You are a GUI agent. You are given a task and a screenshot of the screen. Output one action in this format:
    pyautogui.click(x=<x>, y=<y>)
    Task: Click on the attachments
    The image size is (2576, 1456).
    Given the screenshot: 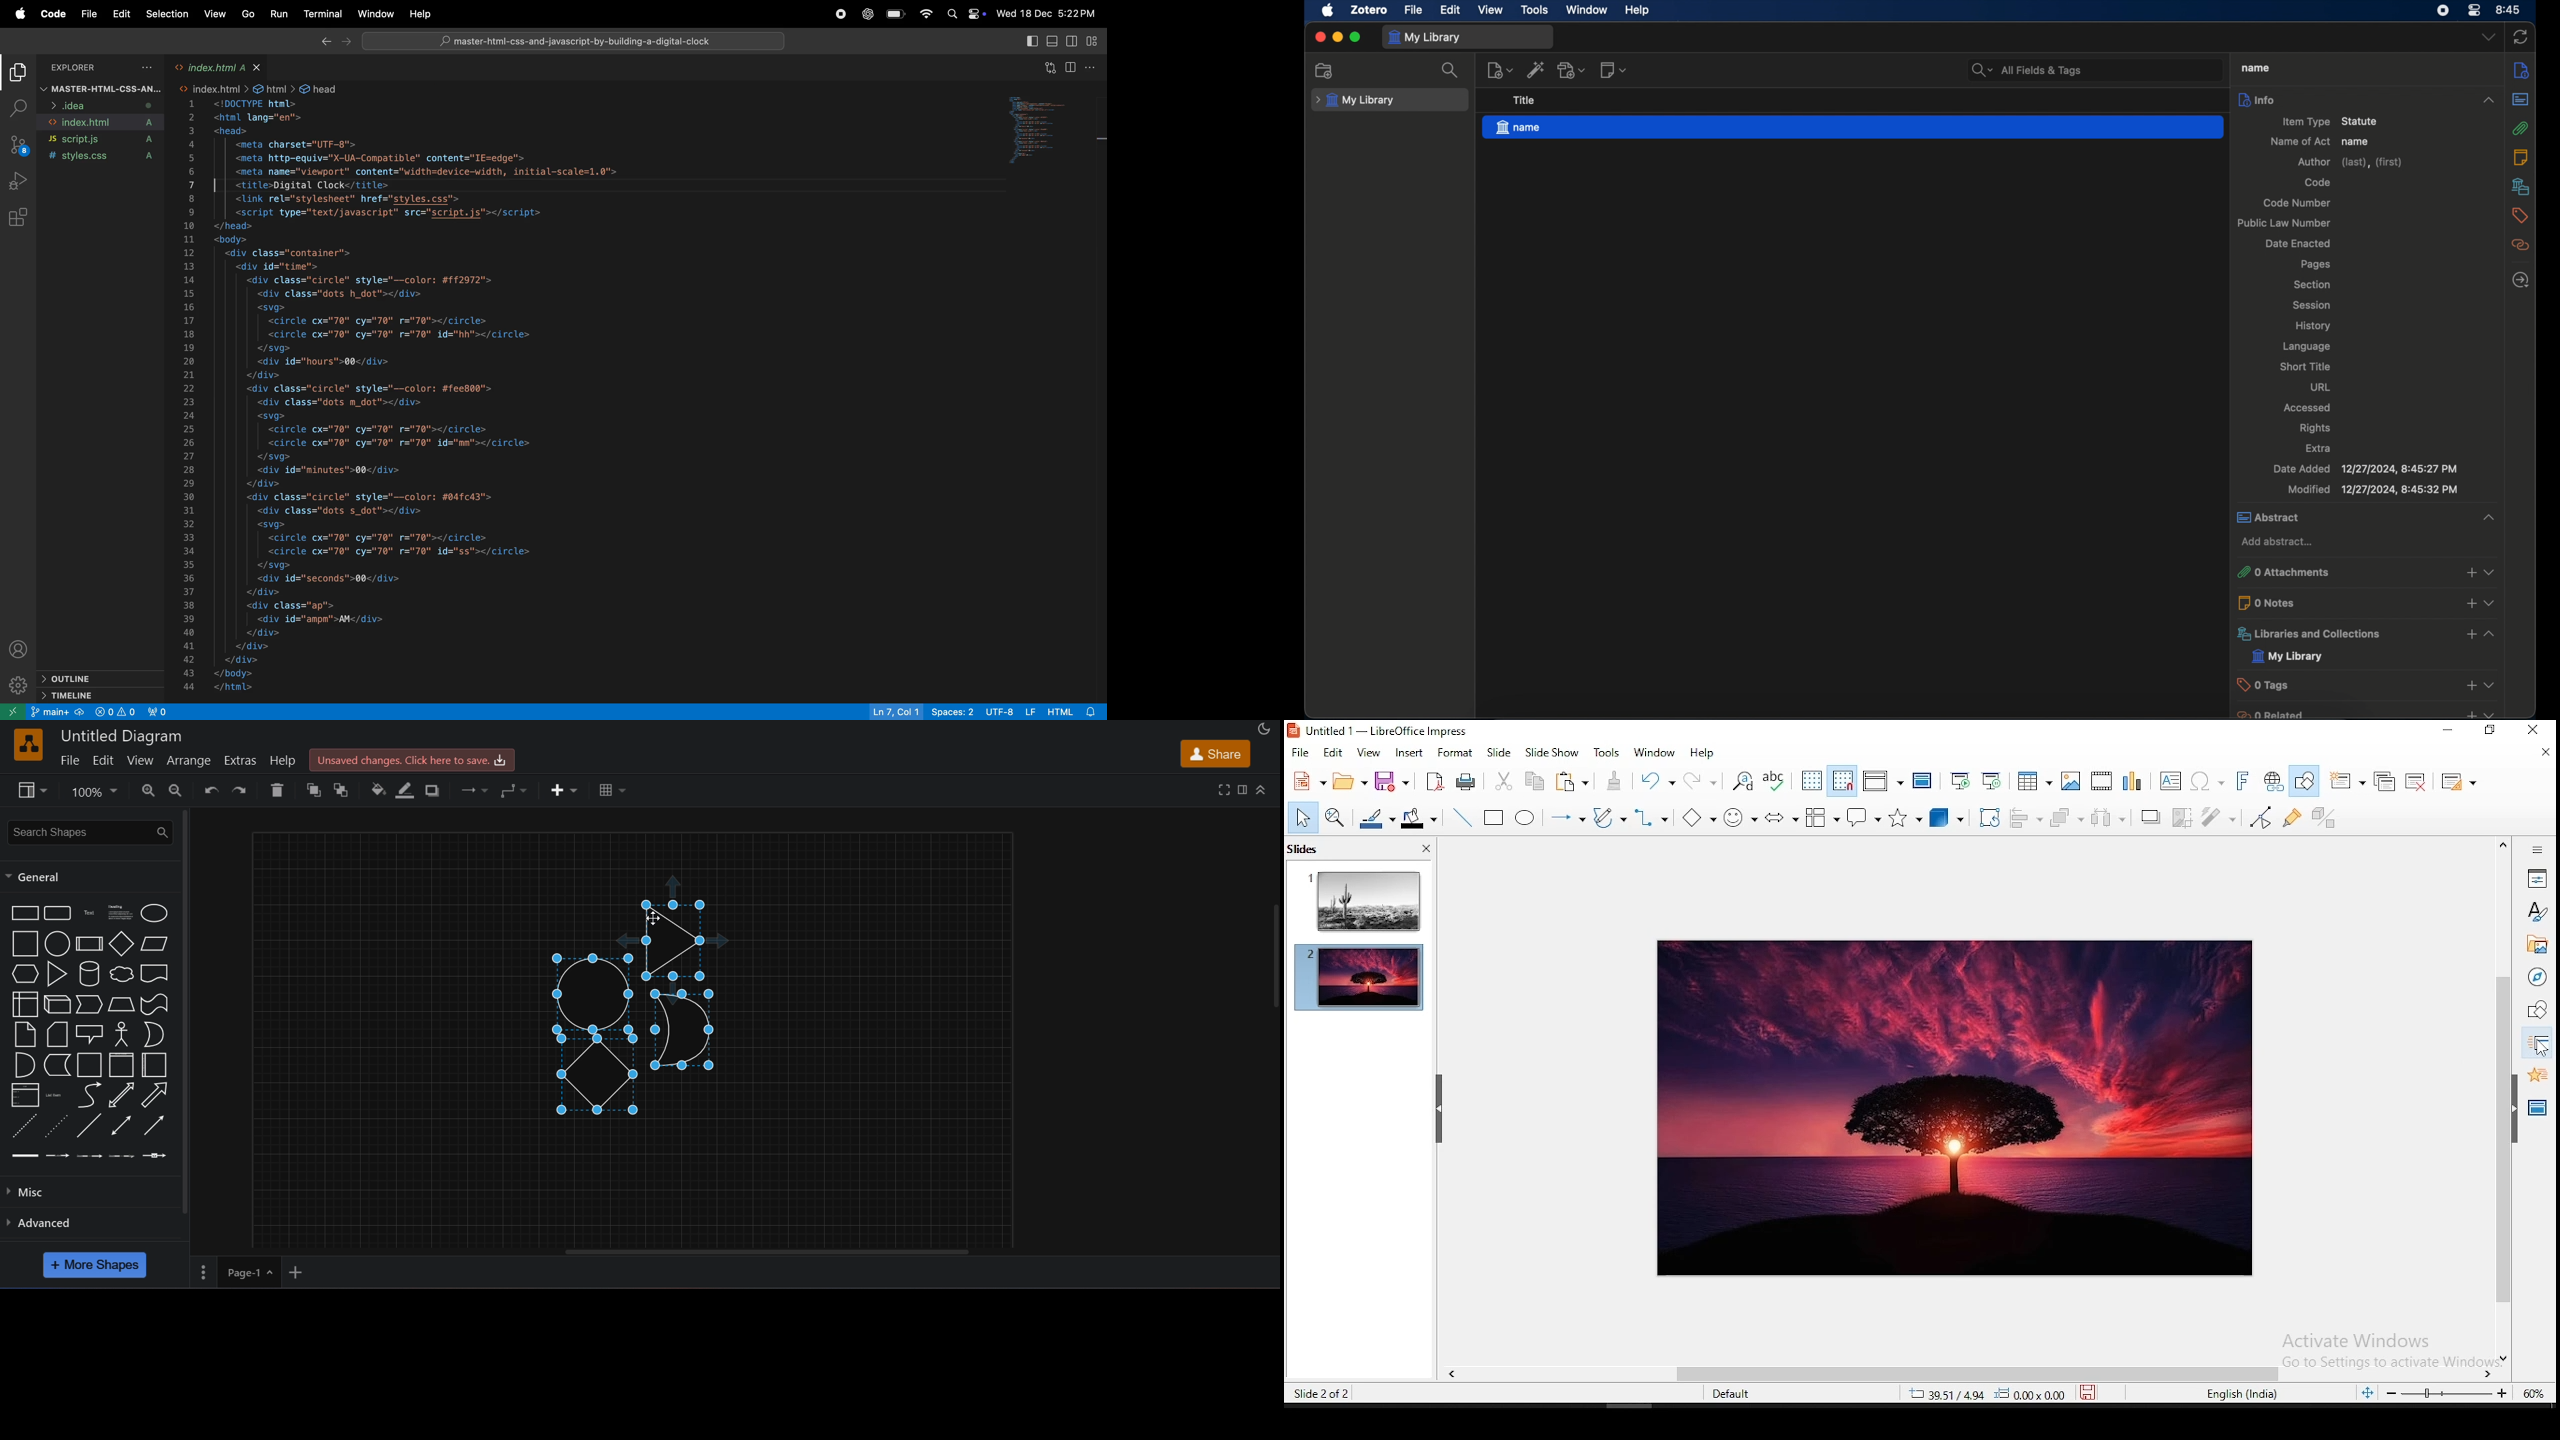 What is the action you would take?
    pyautogui.click(x=2521, y=129)
    